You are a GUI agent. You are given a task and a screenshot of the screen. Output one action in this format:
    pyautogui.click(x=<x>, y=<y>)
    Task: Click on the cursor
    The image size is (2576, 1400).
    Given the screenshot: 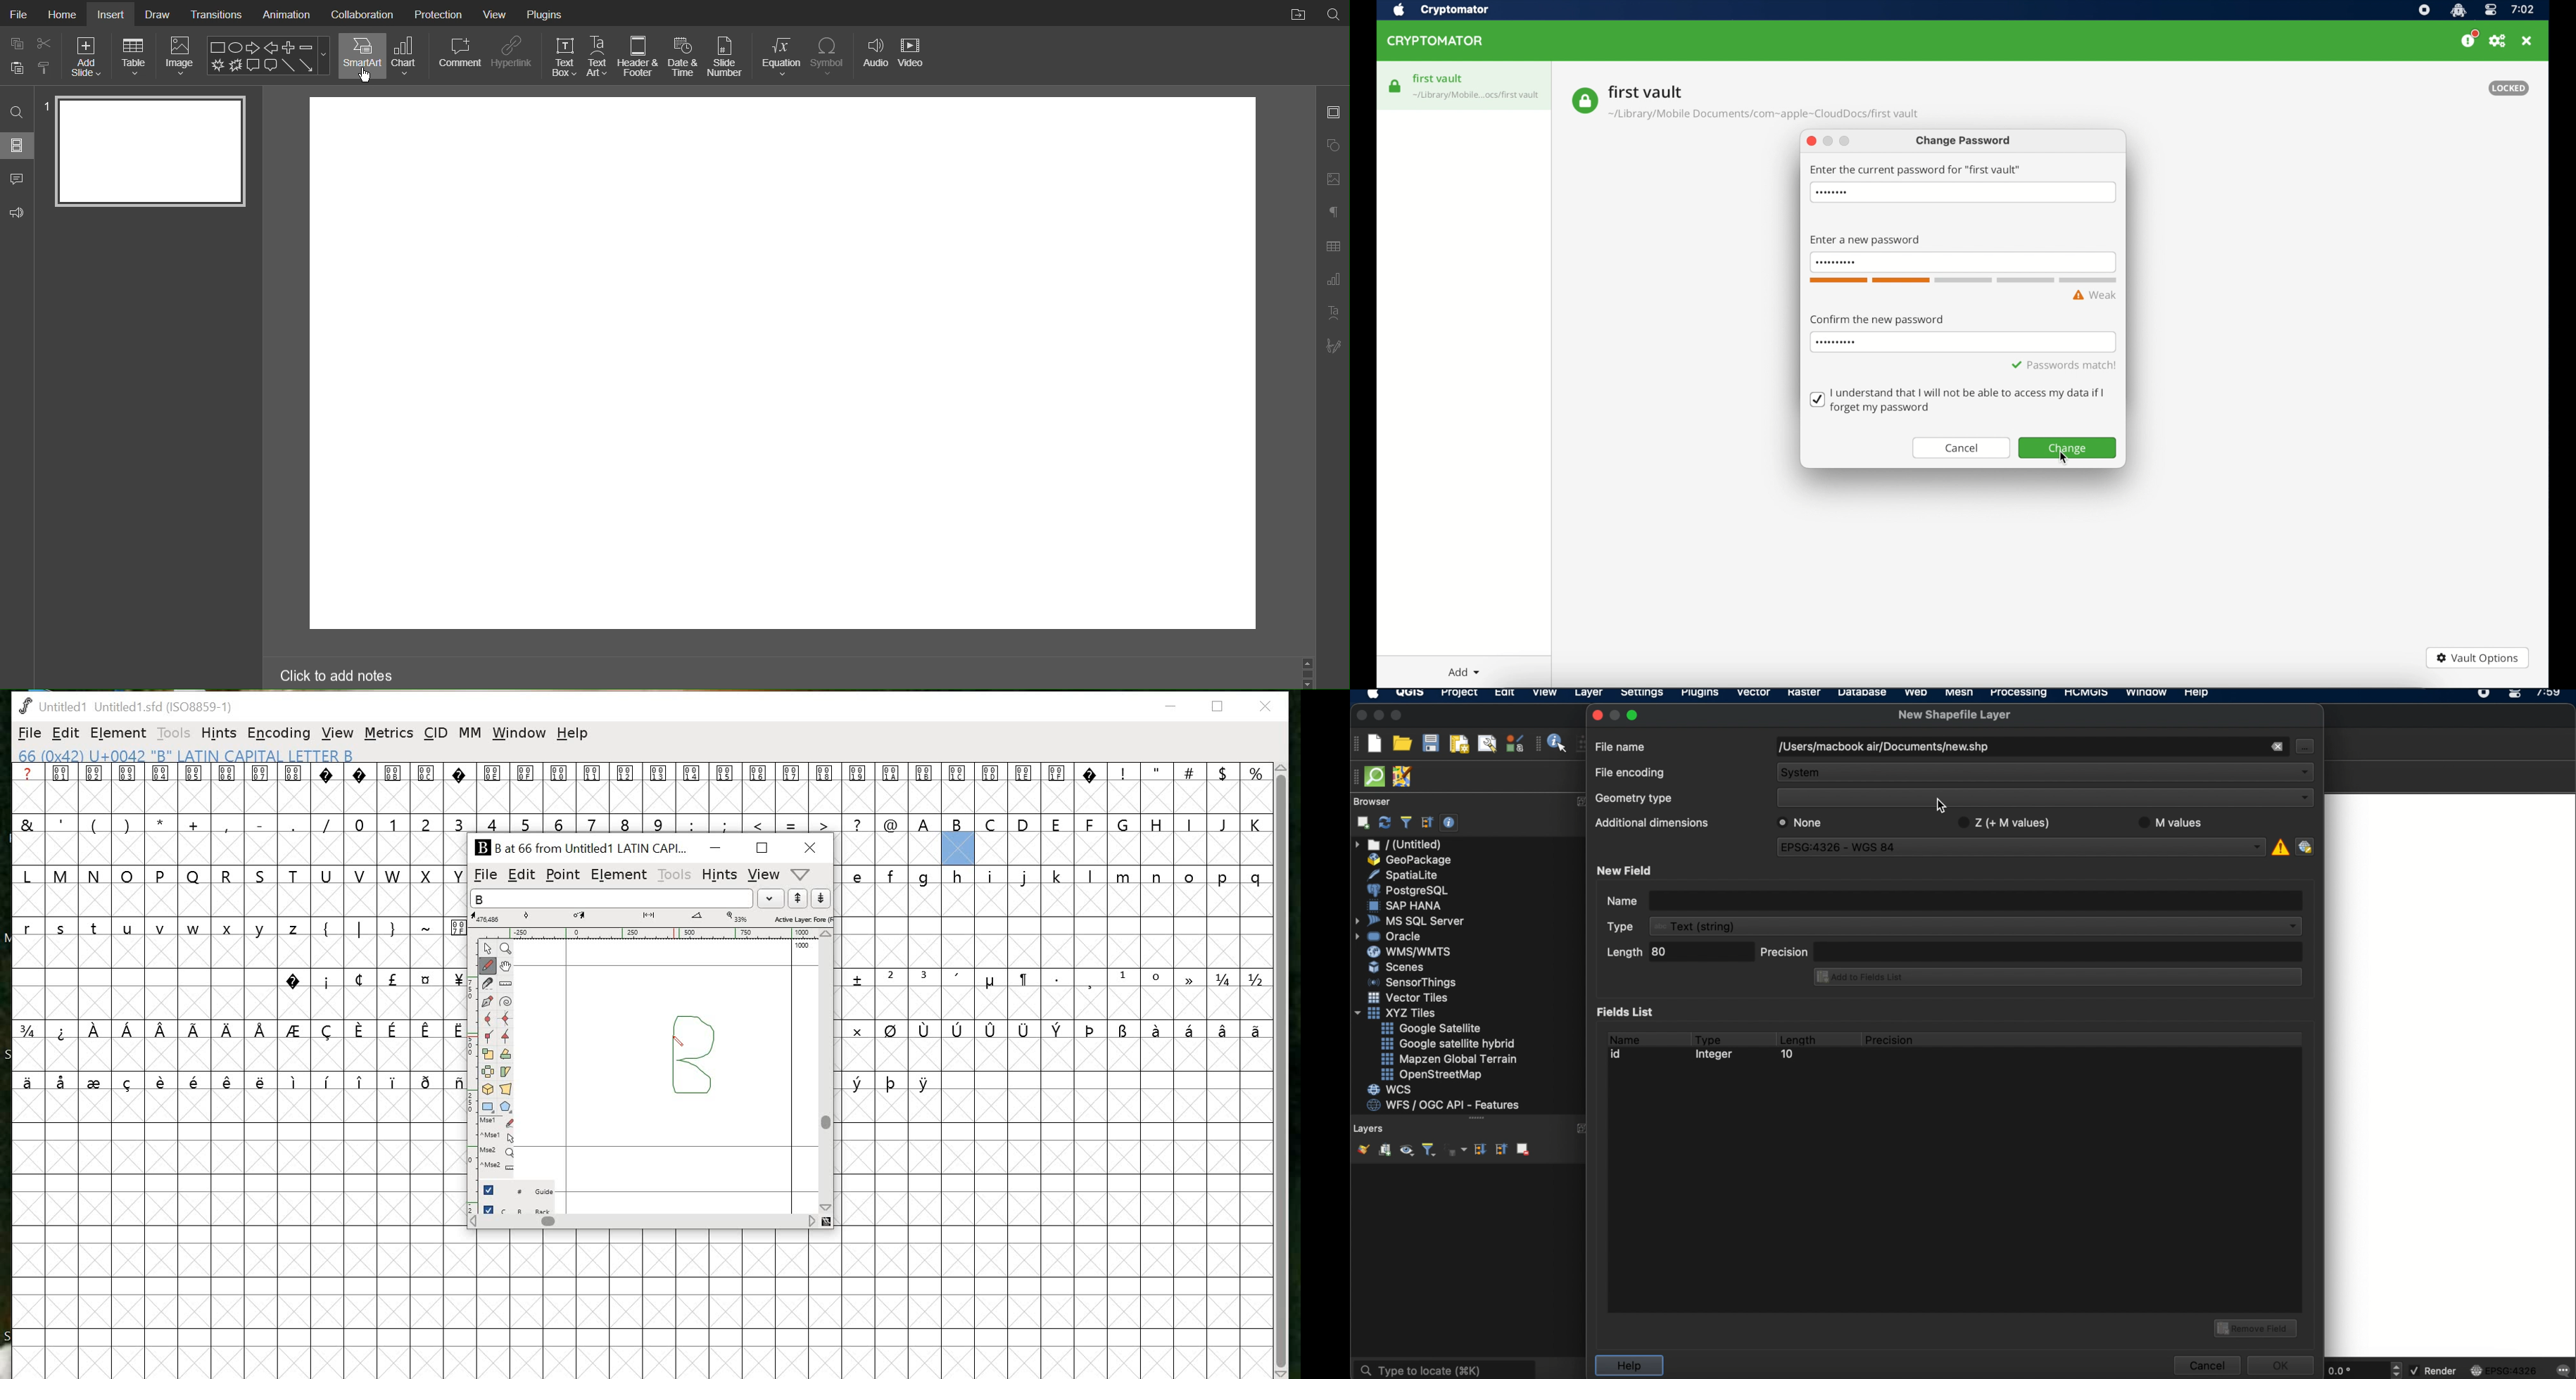 What is the action you would take?
    pyautogui.click(x=1943, y=806)
    